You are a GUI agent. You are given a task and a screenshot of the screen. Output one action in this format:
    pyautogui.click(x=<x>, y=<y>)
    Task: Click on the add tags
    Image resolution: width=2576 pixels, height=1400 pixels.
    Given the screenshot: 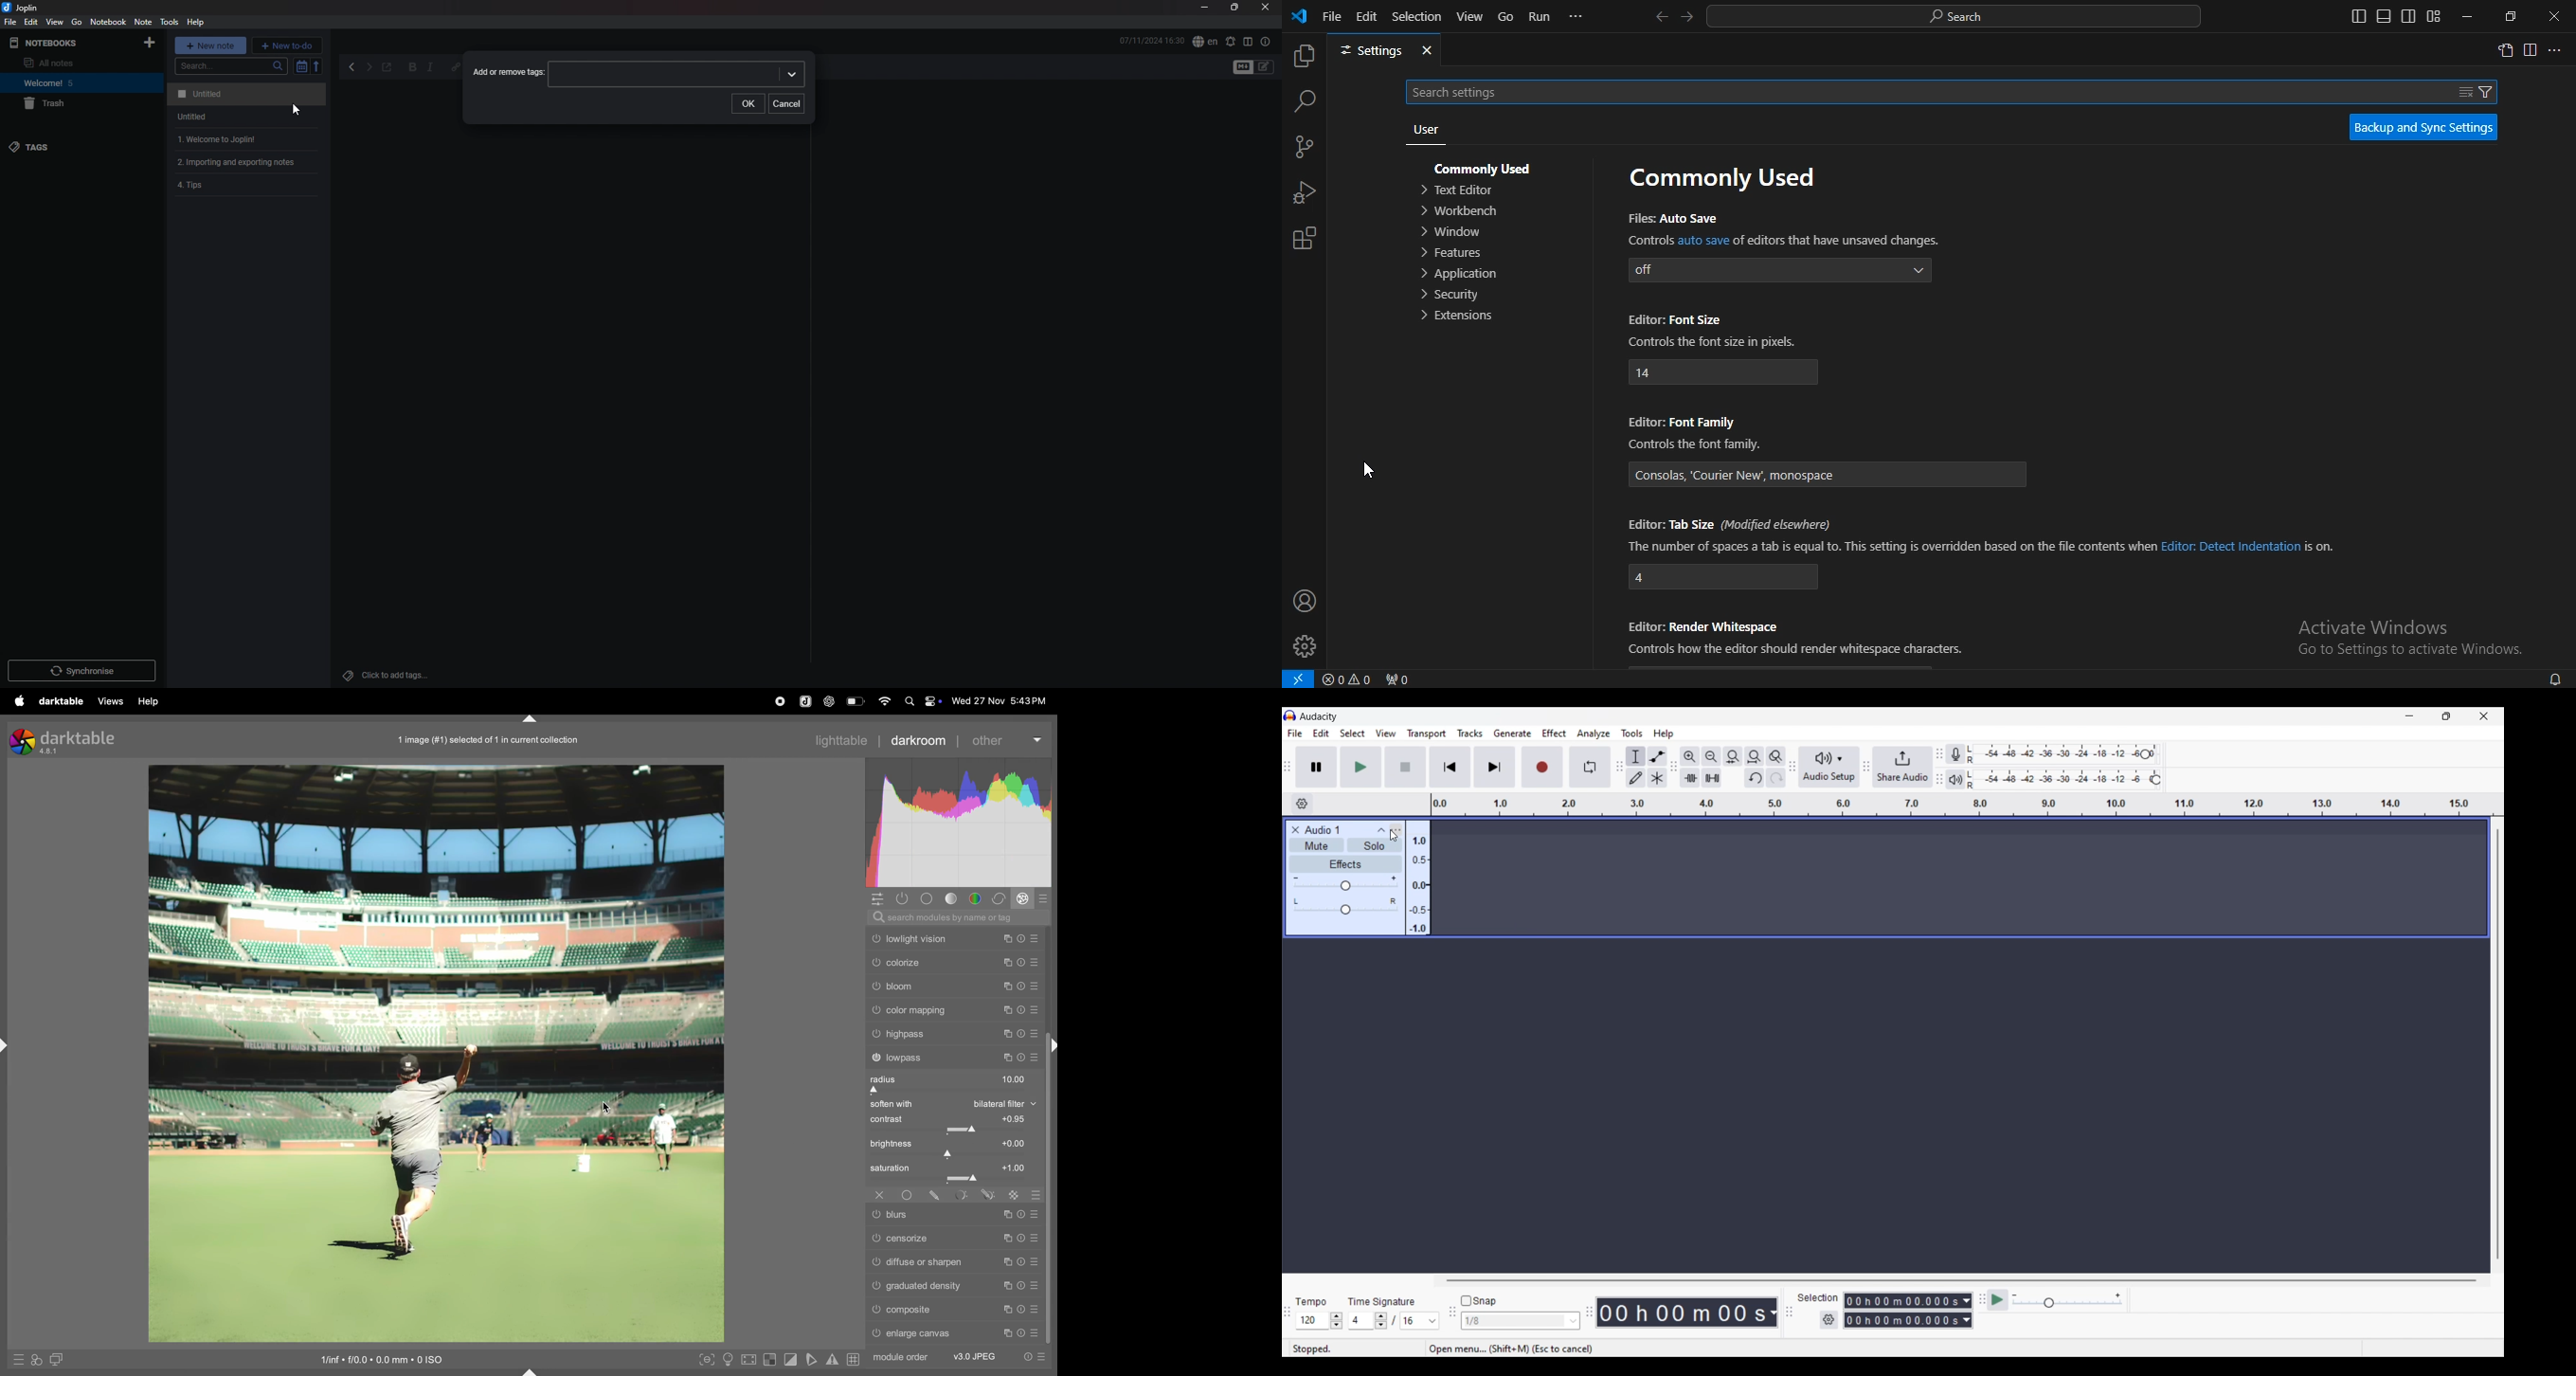 What is the action you would take?
    pyautogui.click(x=391, y=675)
    